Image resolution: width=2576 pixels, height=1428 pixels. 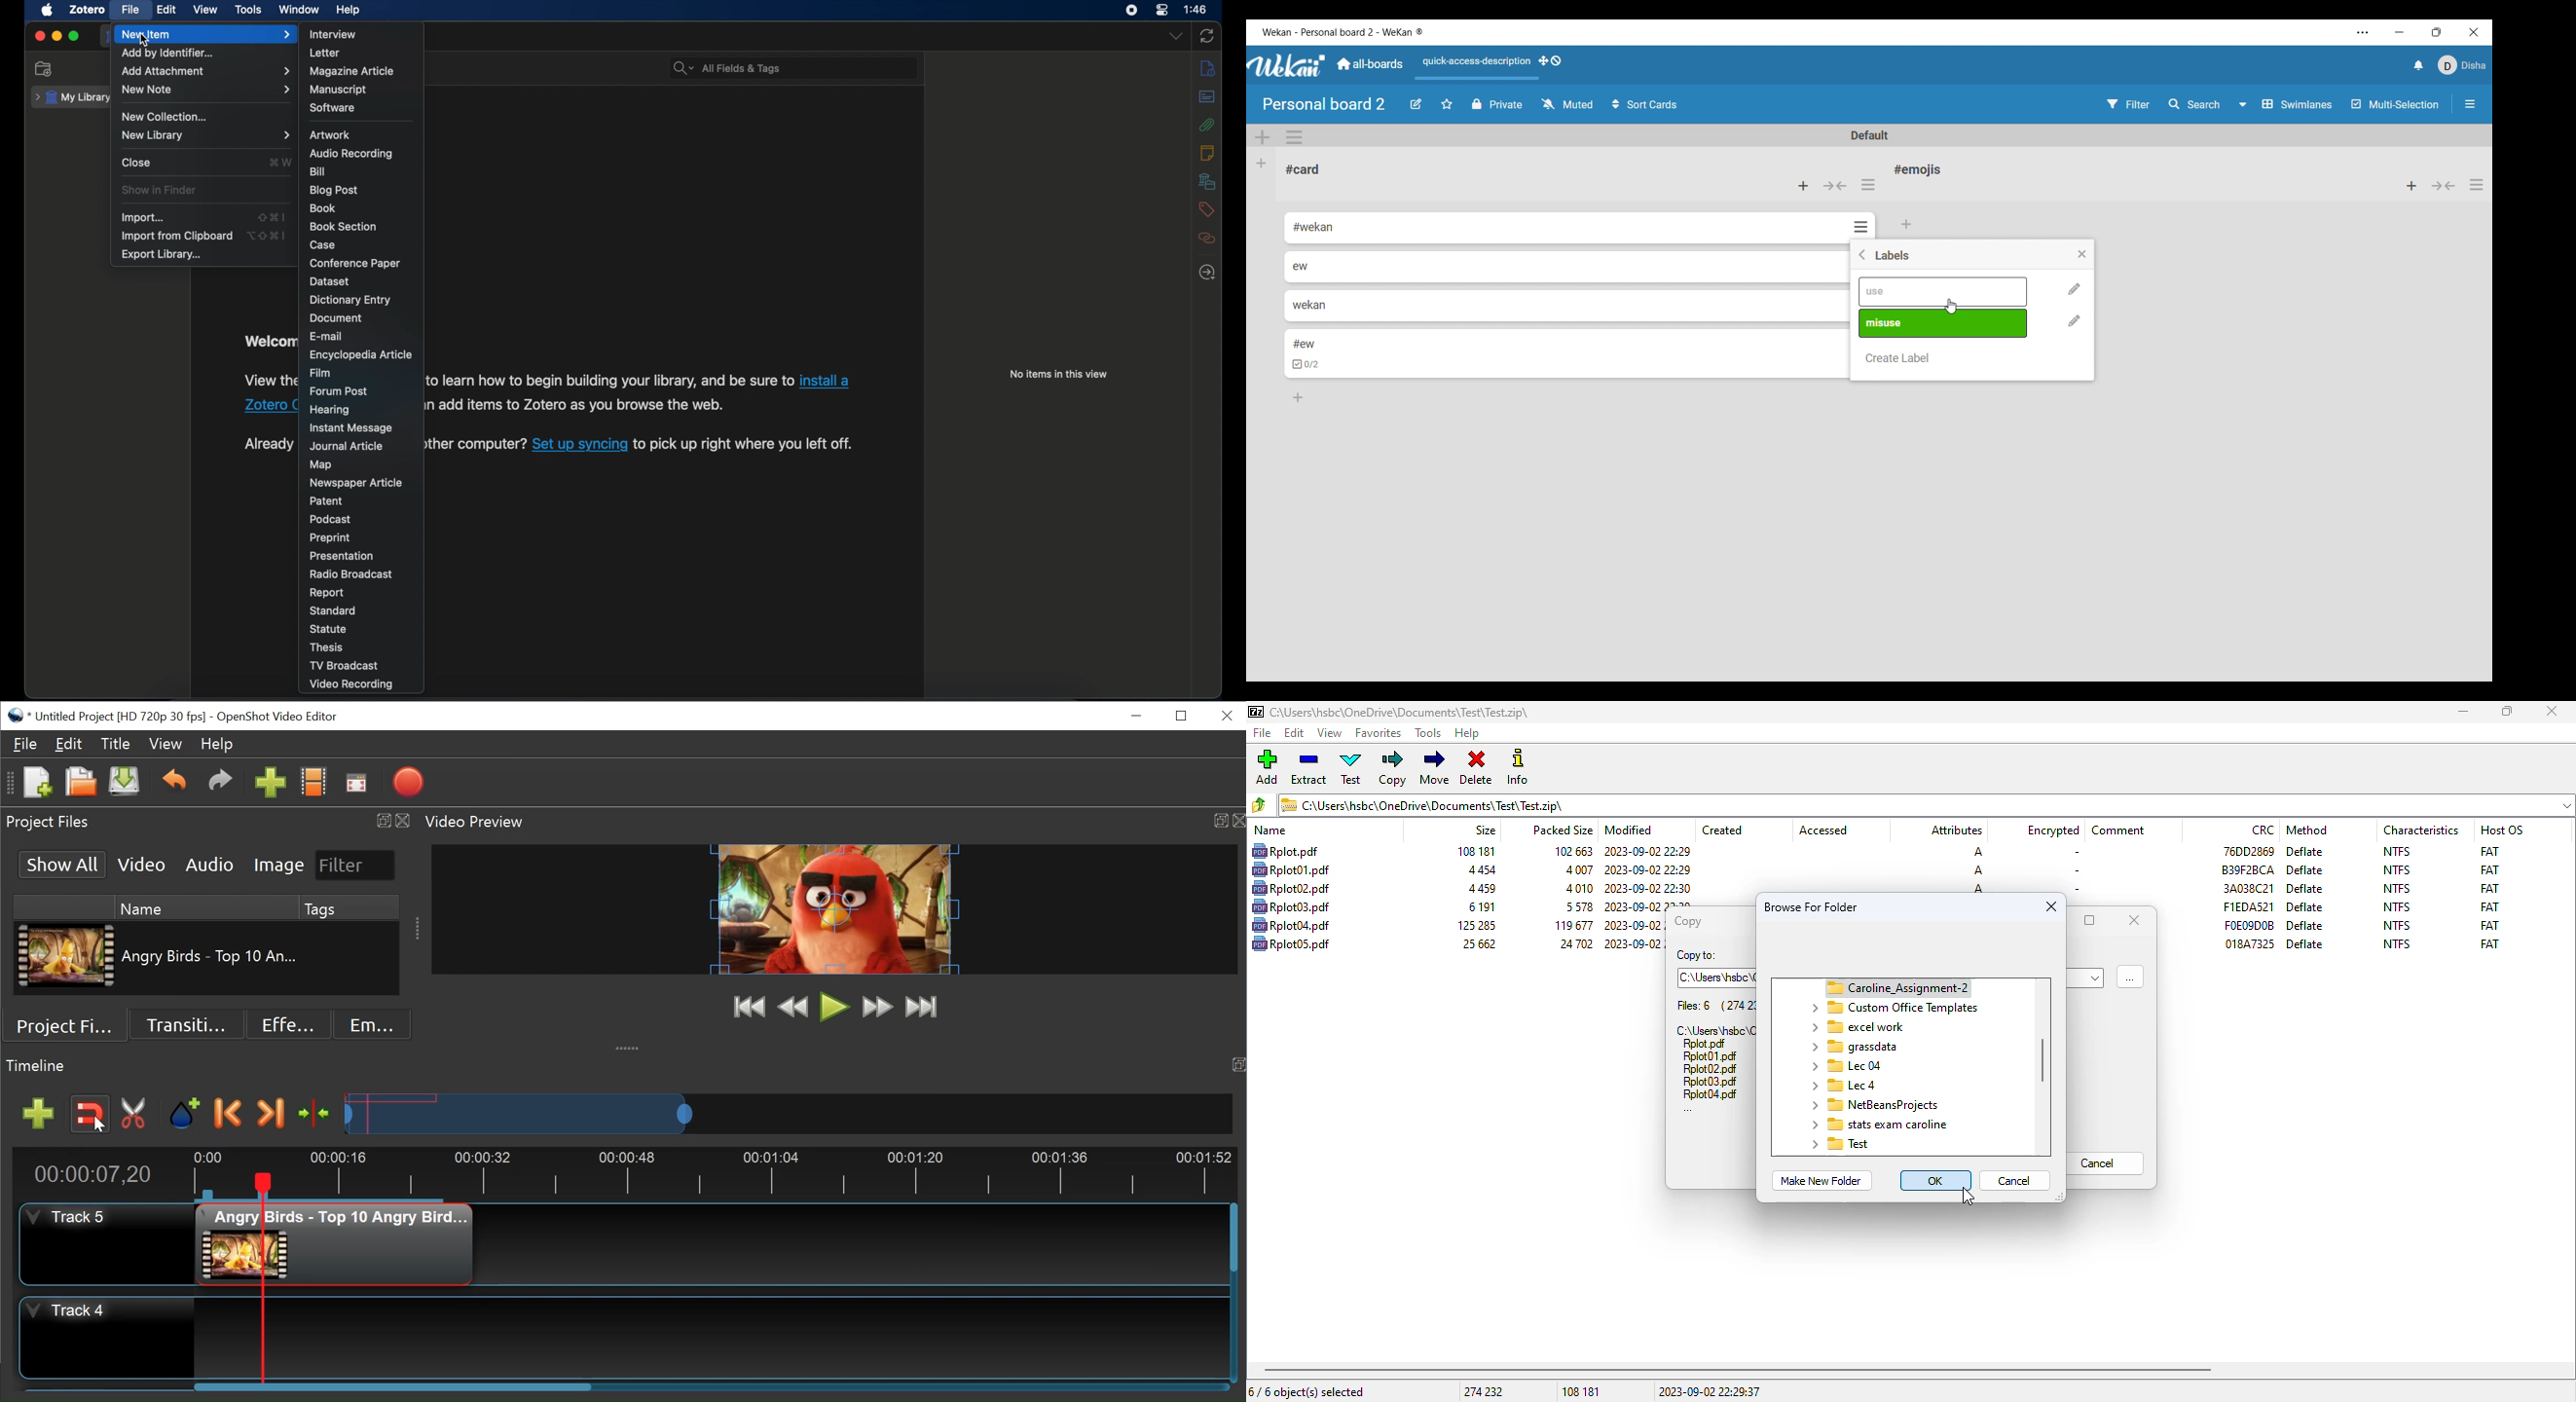 What do you see at coordinates (338, 90) in the screenshot?
I see `manuscript` at bounding box center [338, 90].